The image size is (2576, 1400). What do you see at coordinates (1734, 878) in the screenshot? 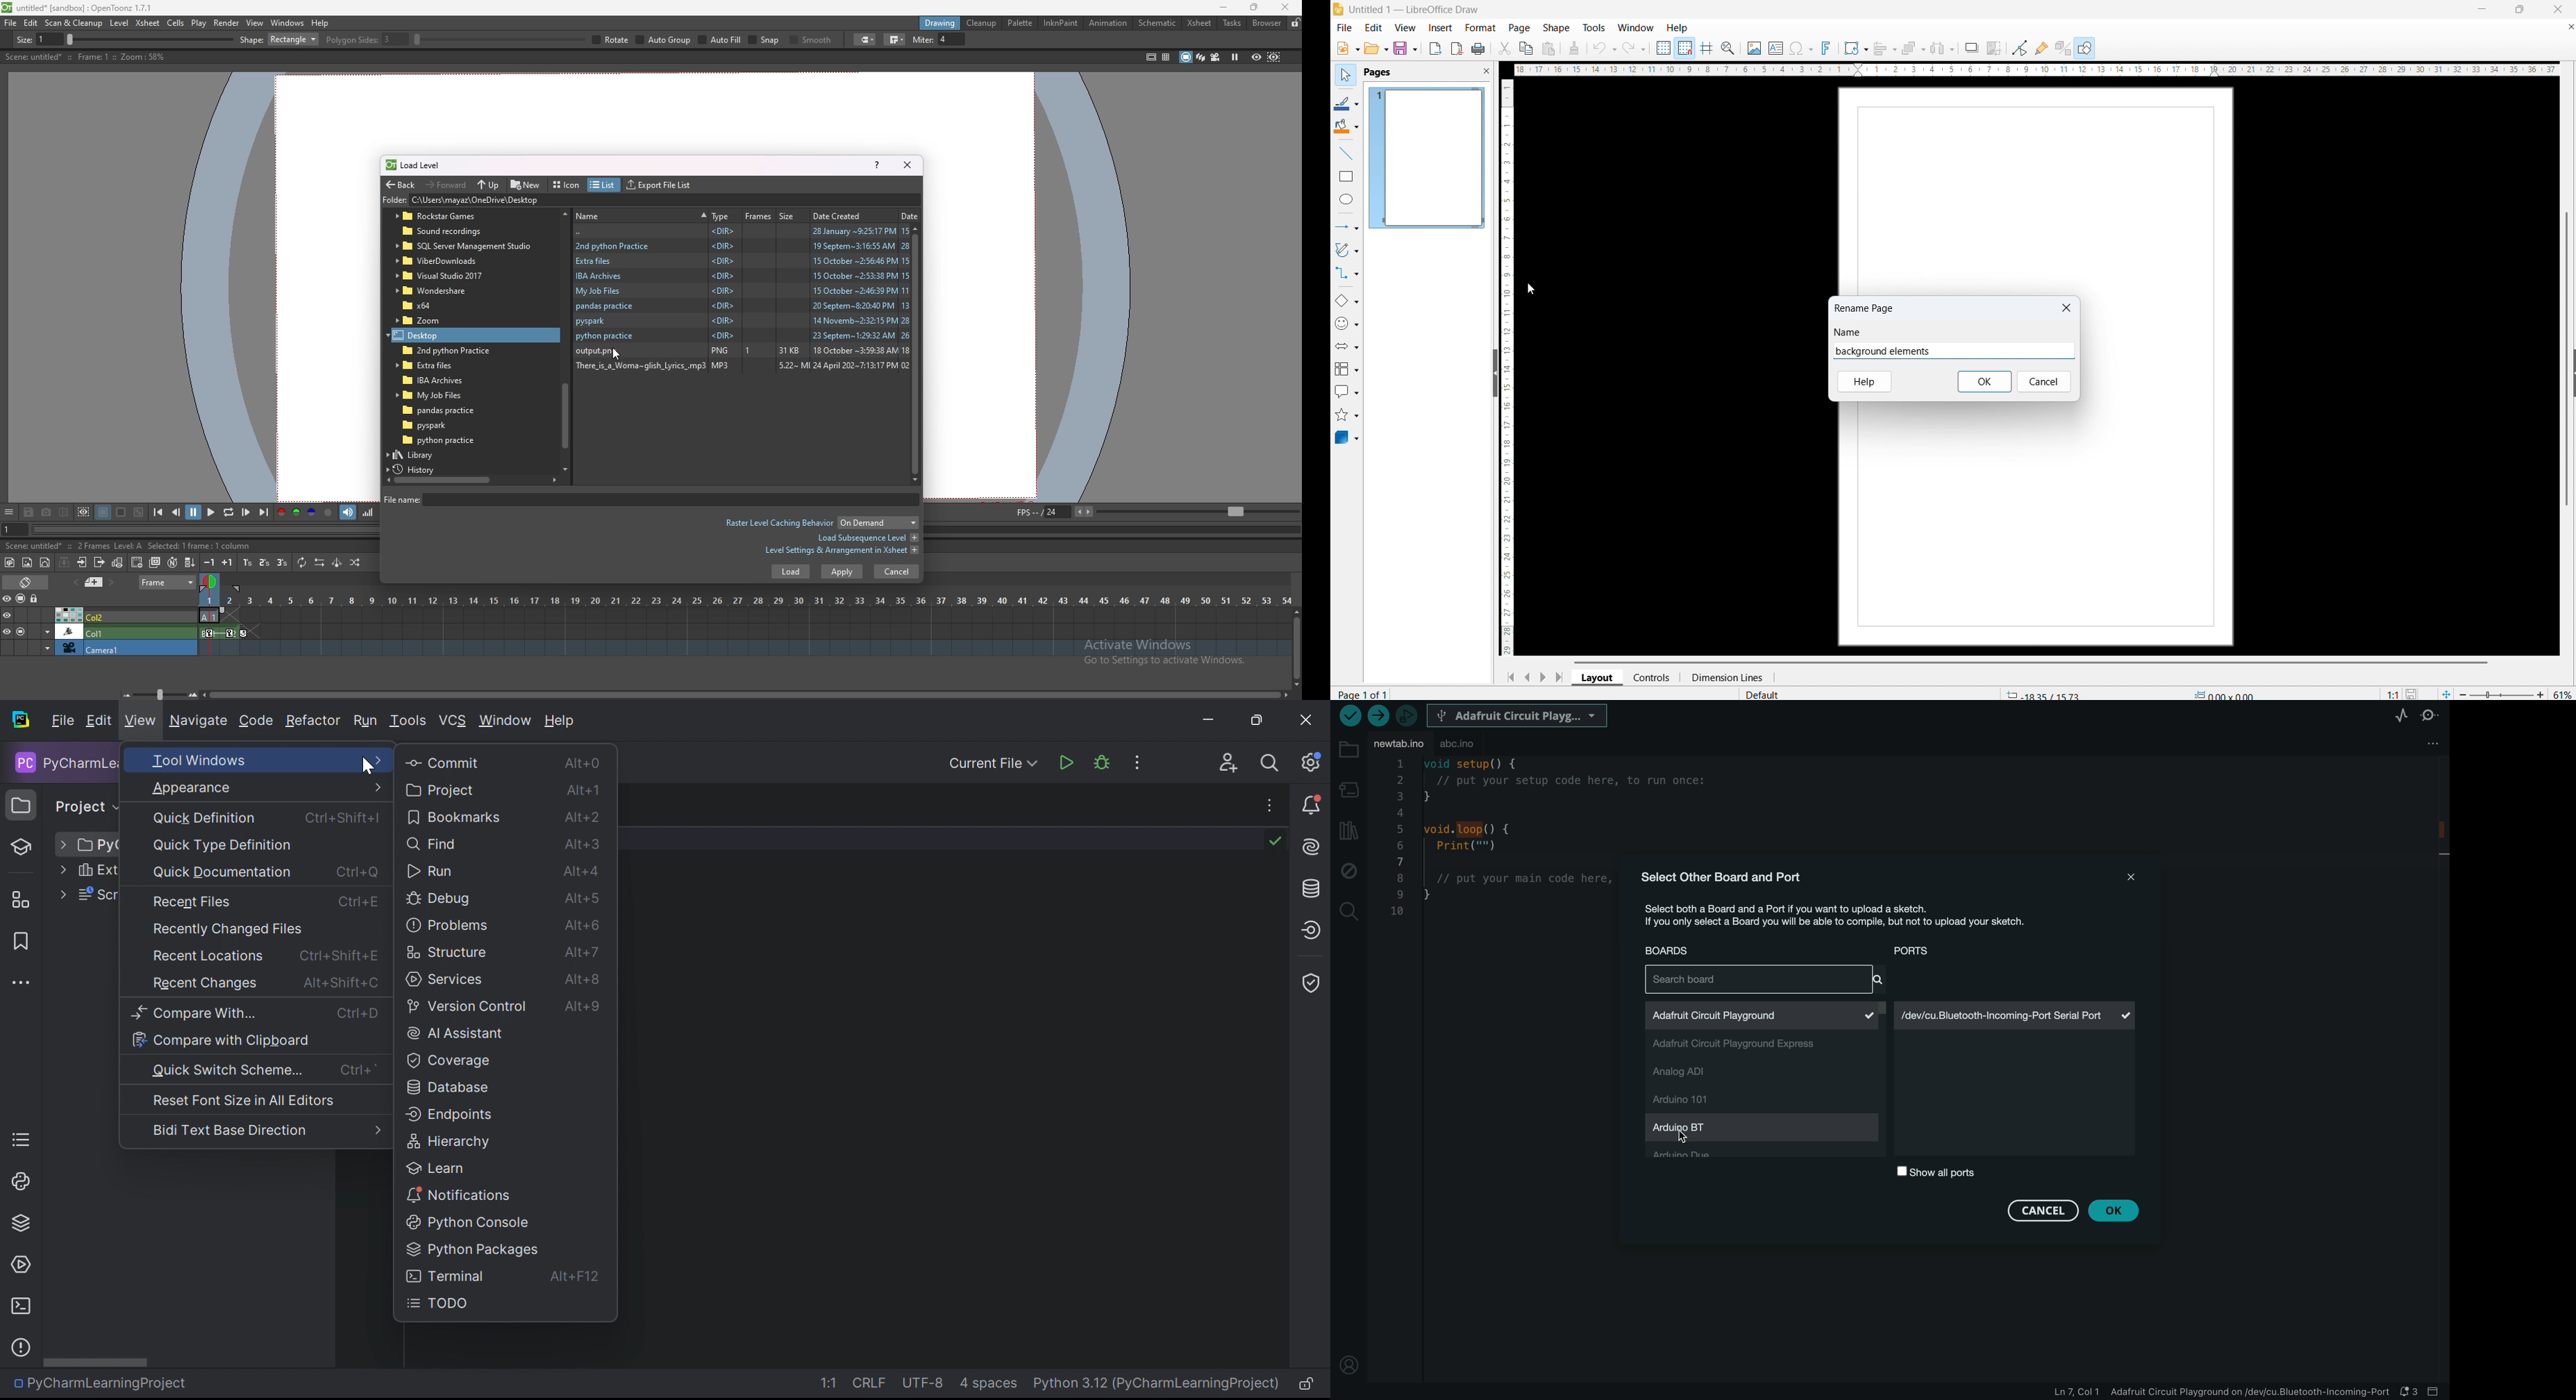
I see `select other board and port` at bounding box center [1734, 878].